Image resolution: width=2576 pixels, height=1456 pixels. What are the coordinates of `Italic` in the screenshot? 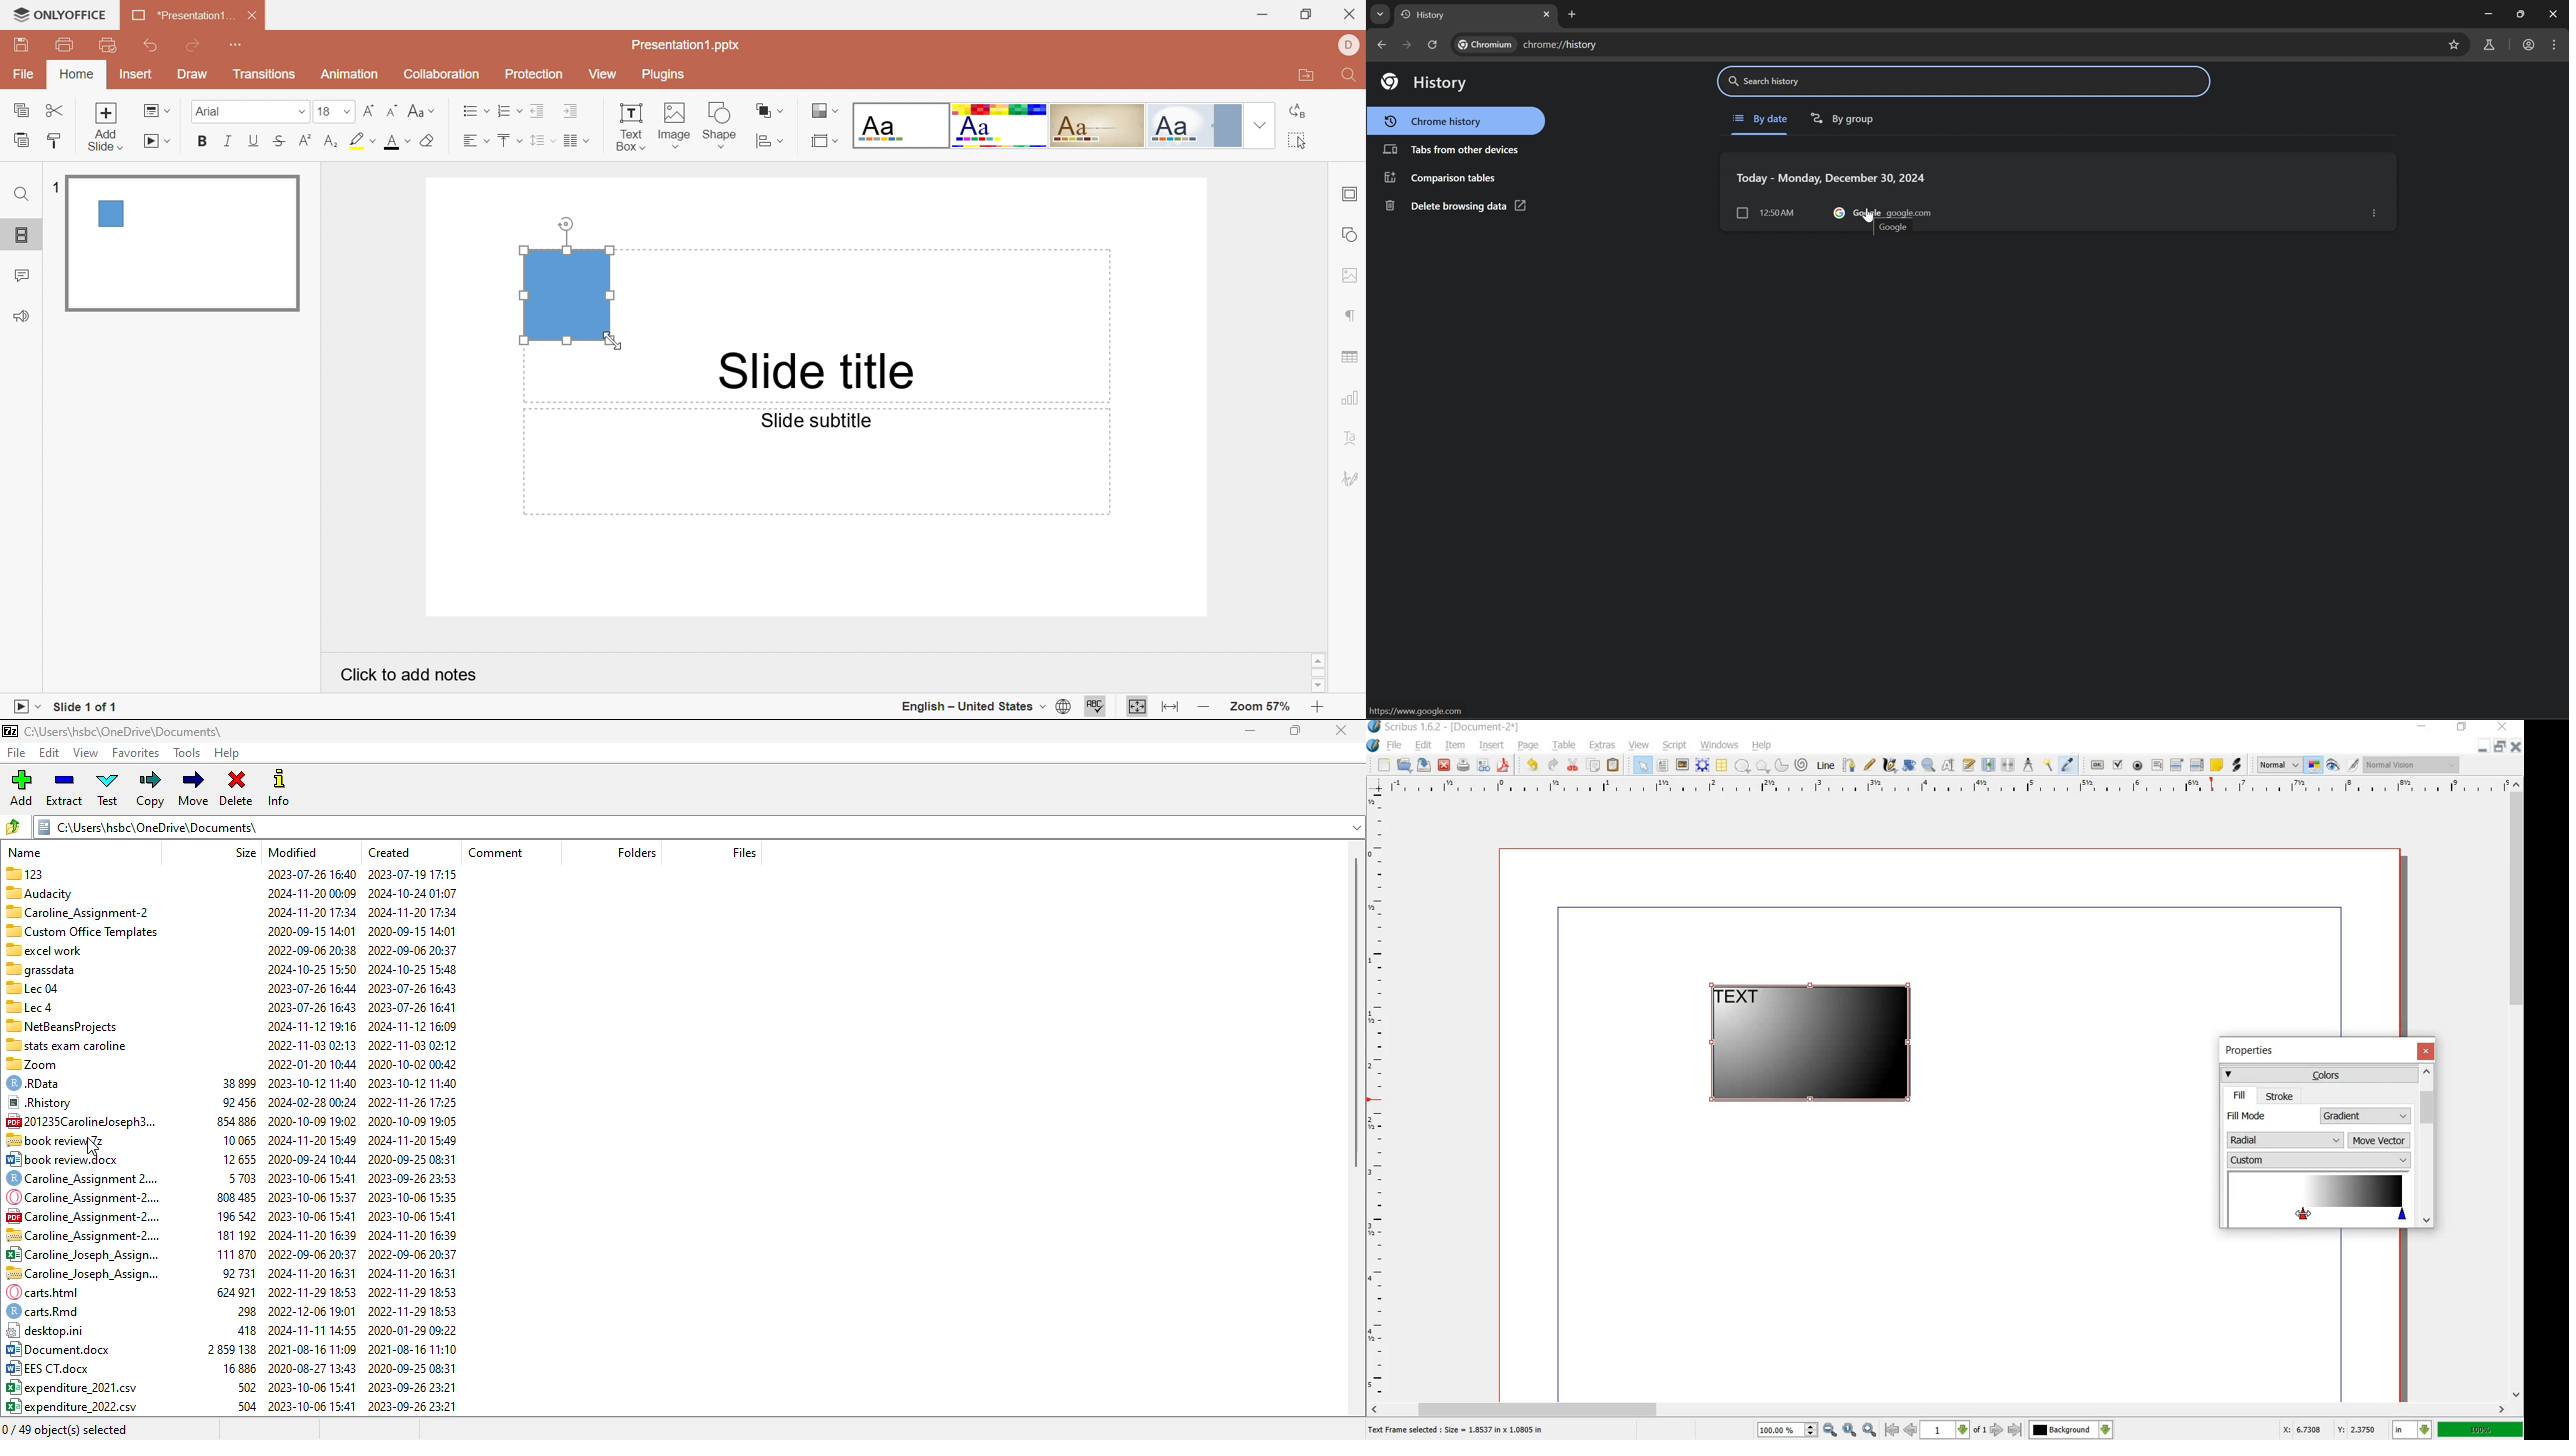 It's located at (226, 142).